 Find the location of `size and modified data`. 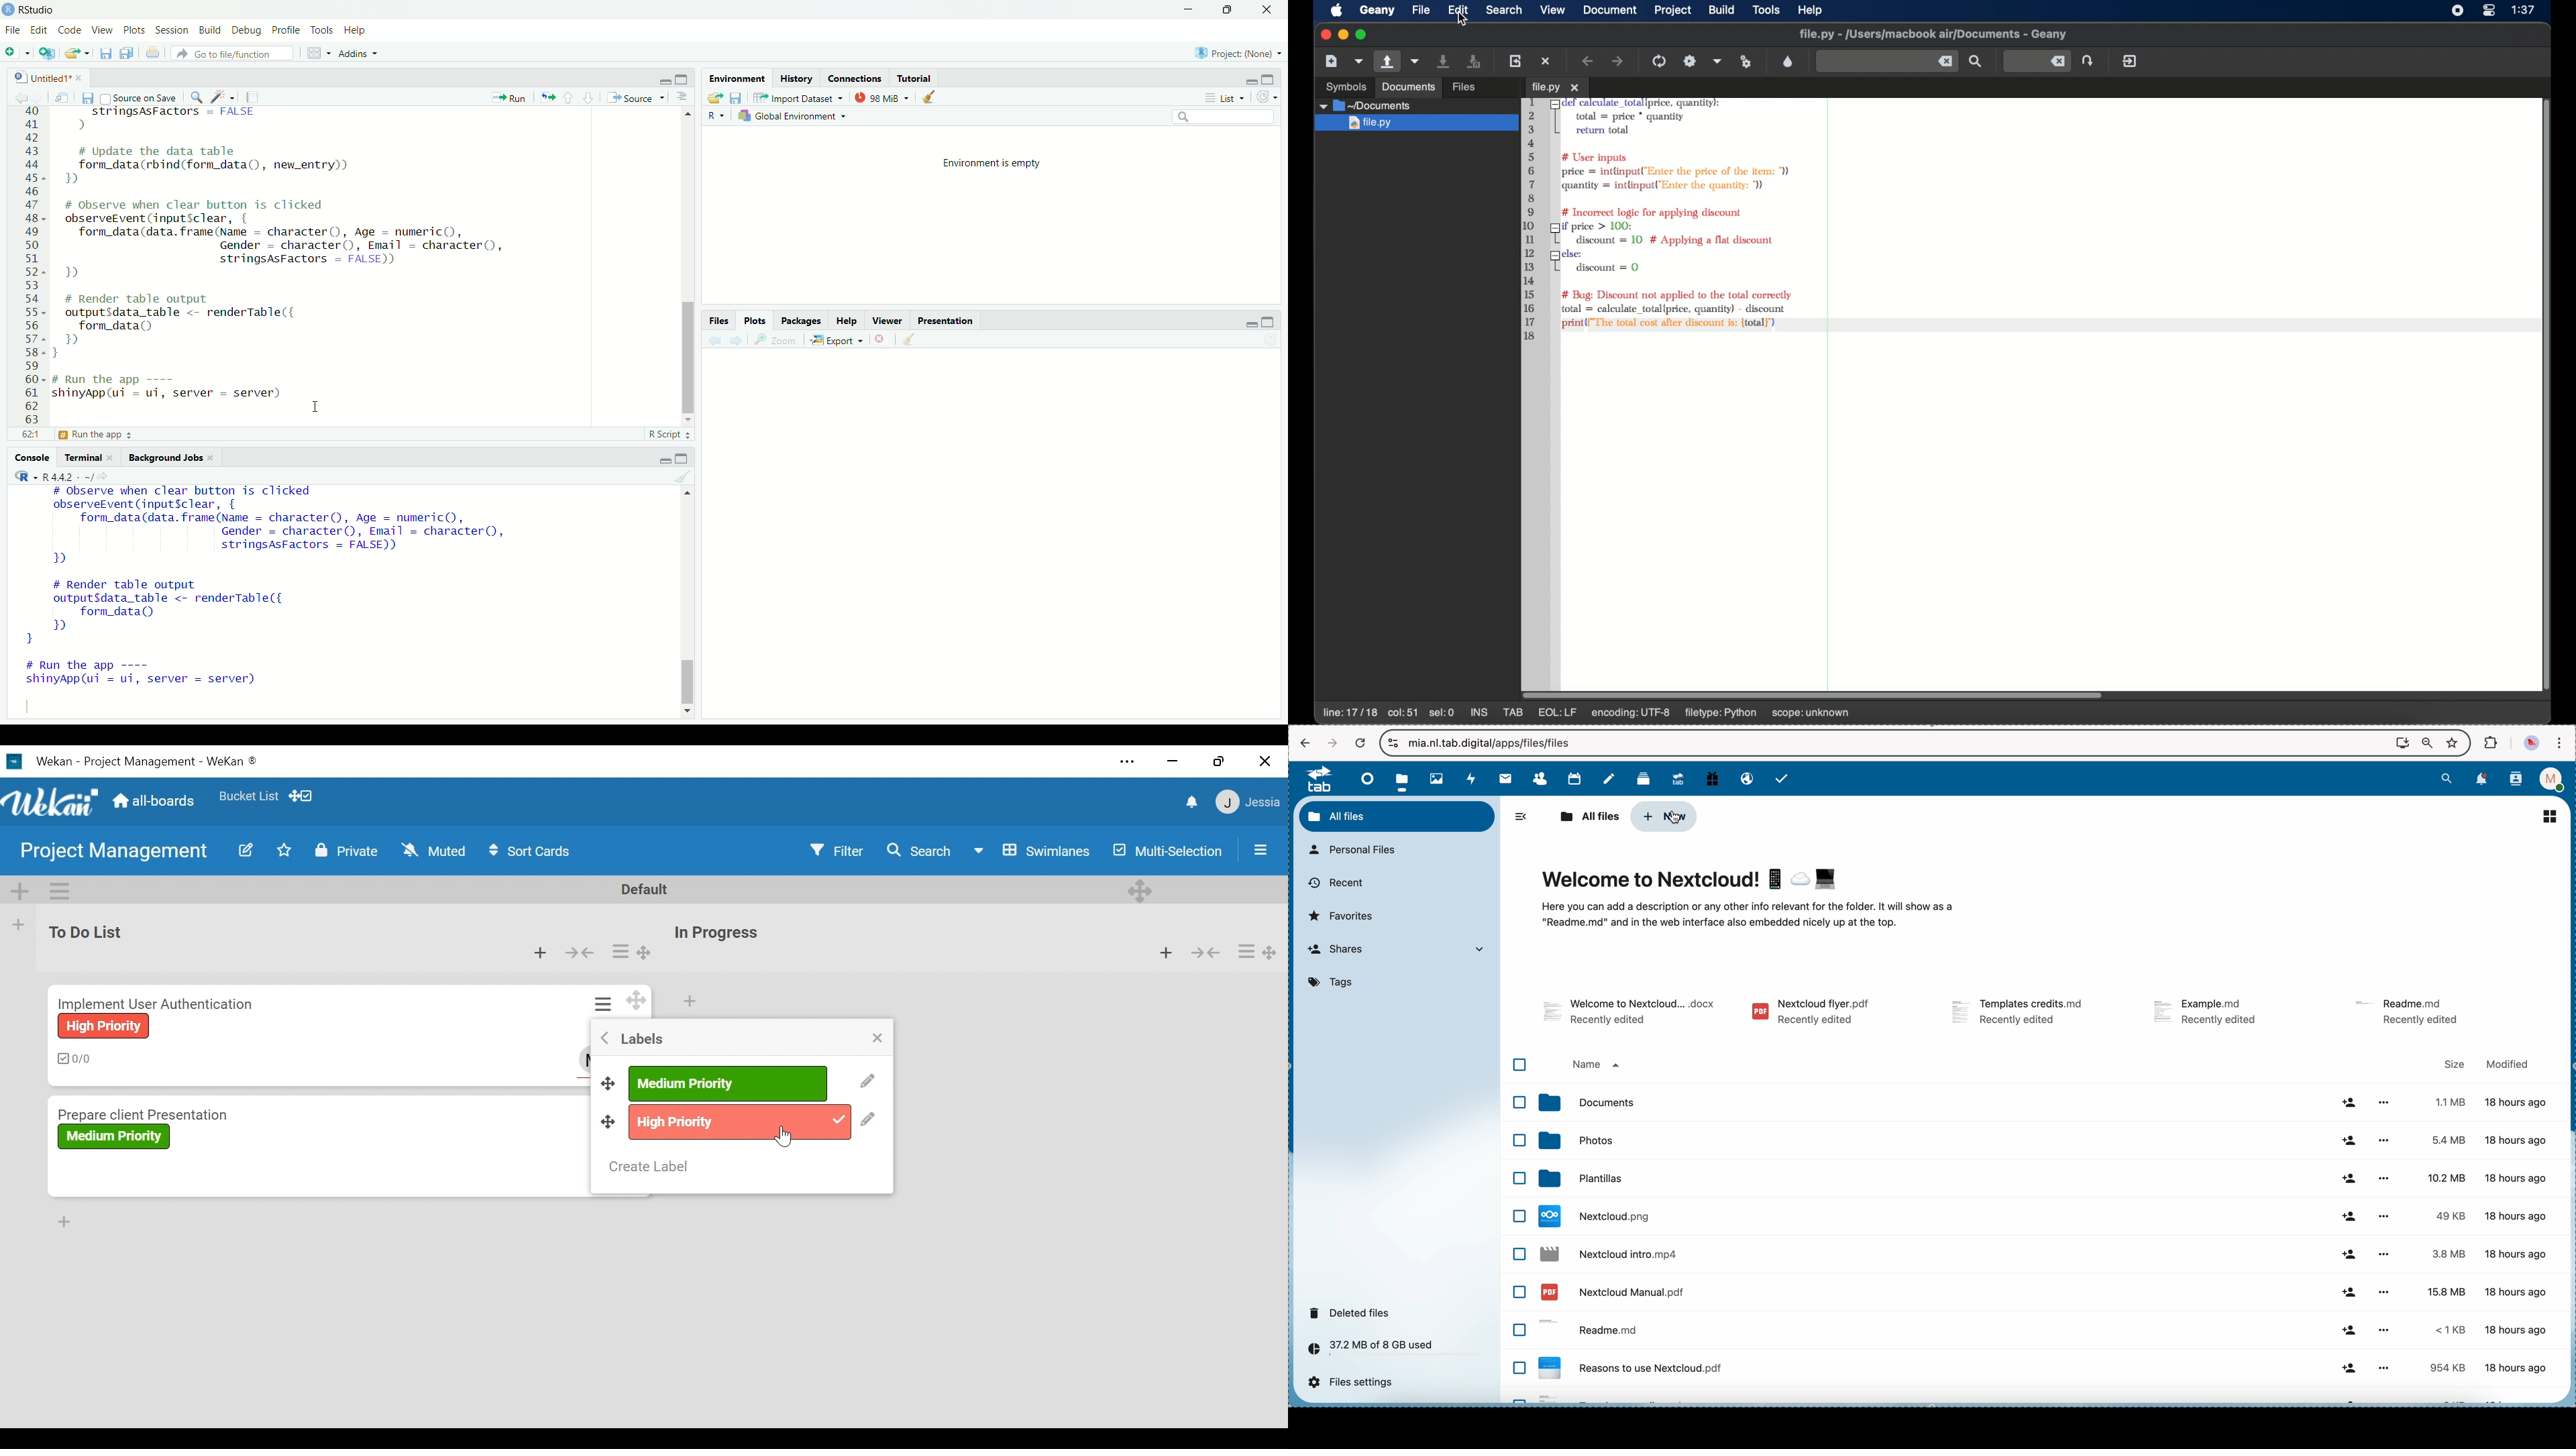

size and modified data is located at coordinates (2492, 1236).